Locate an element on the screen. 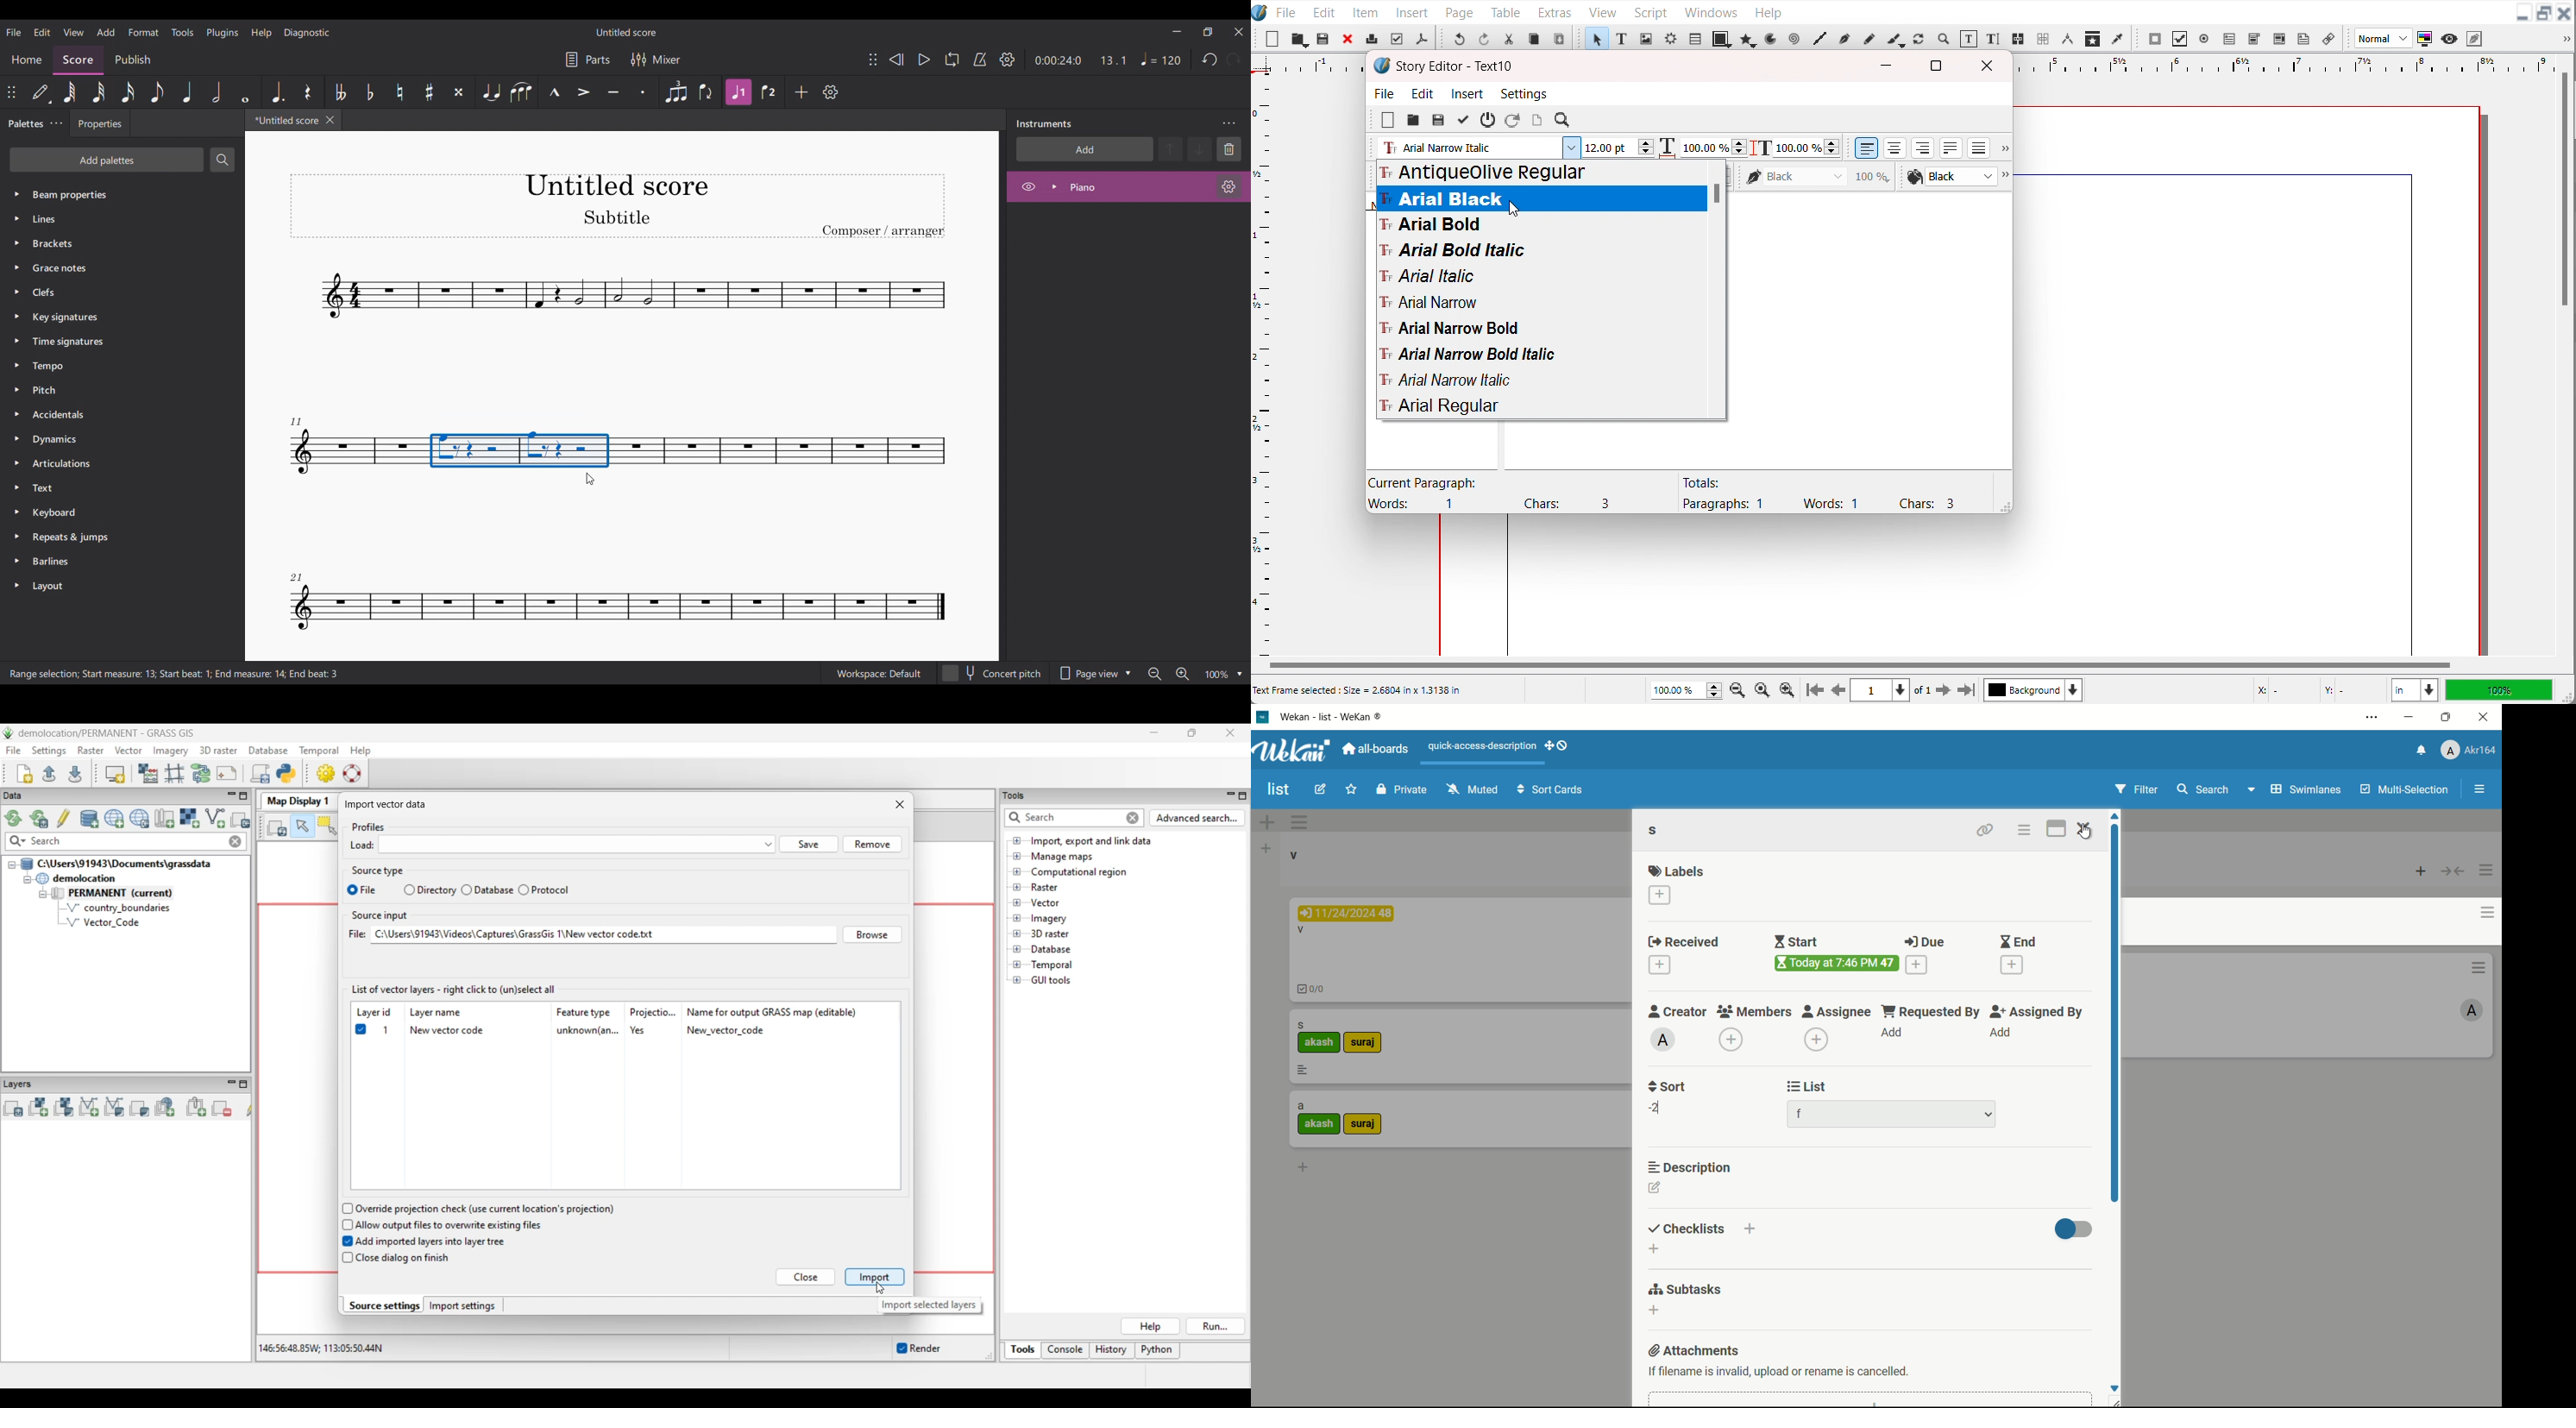 The image size is (2576, 1428). Half note is located at coordinates (216, 92).